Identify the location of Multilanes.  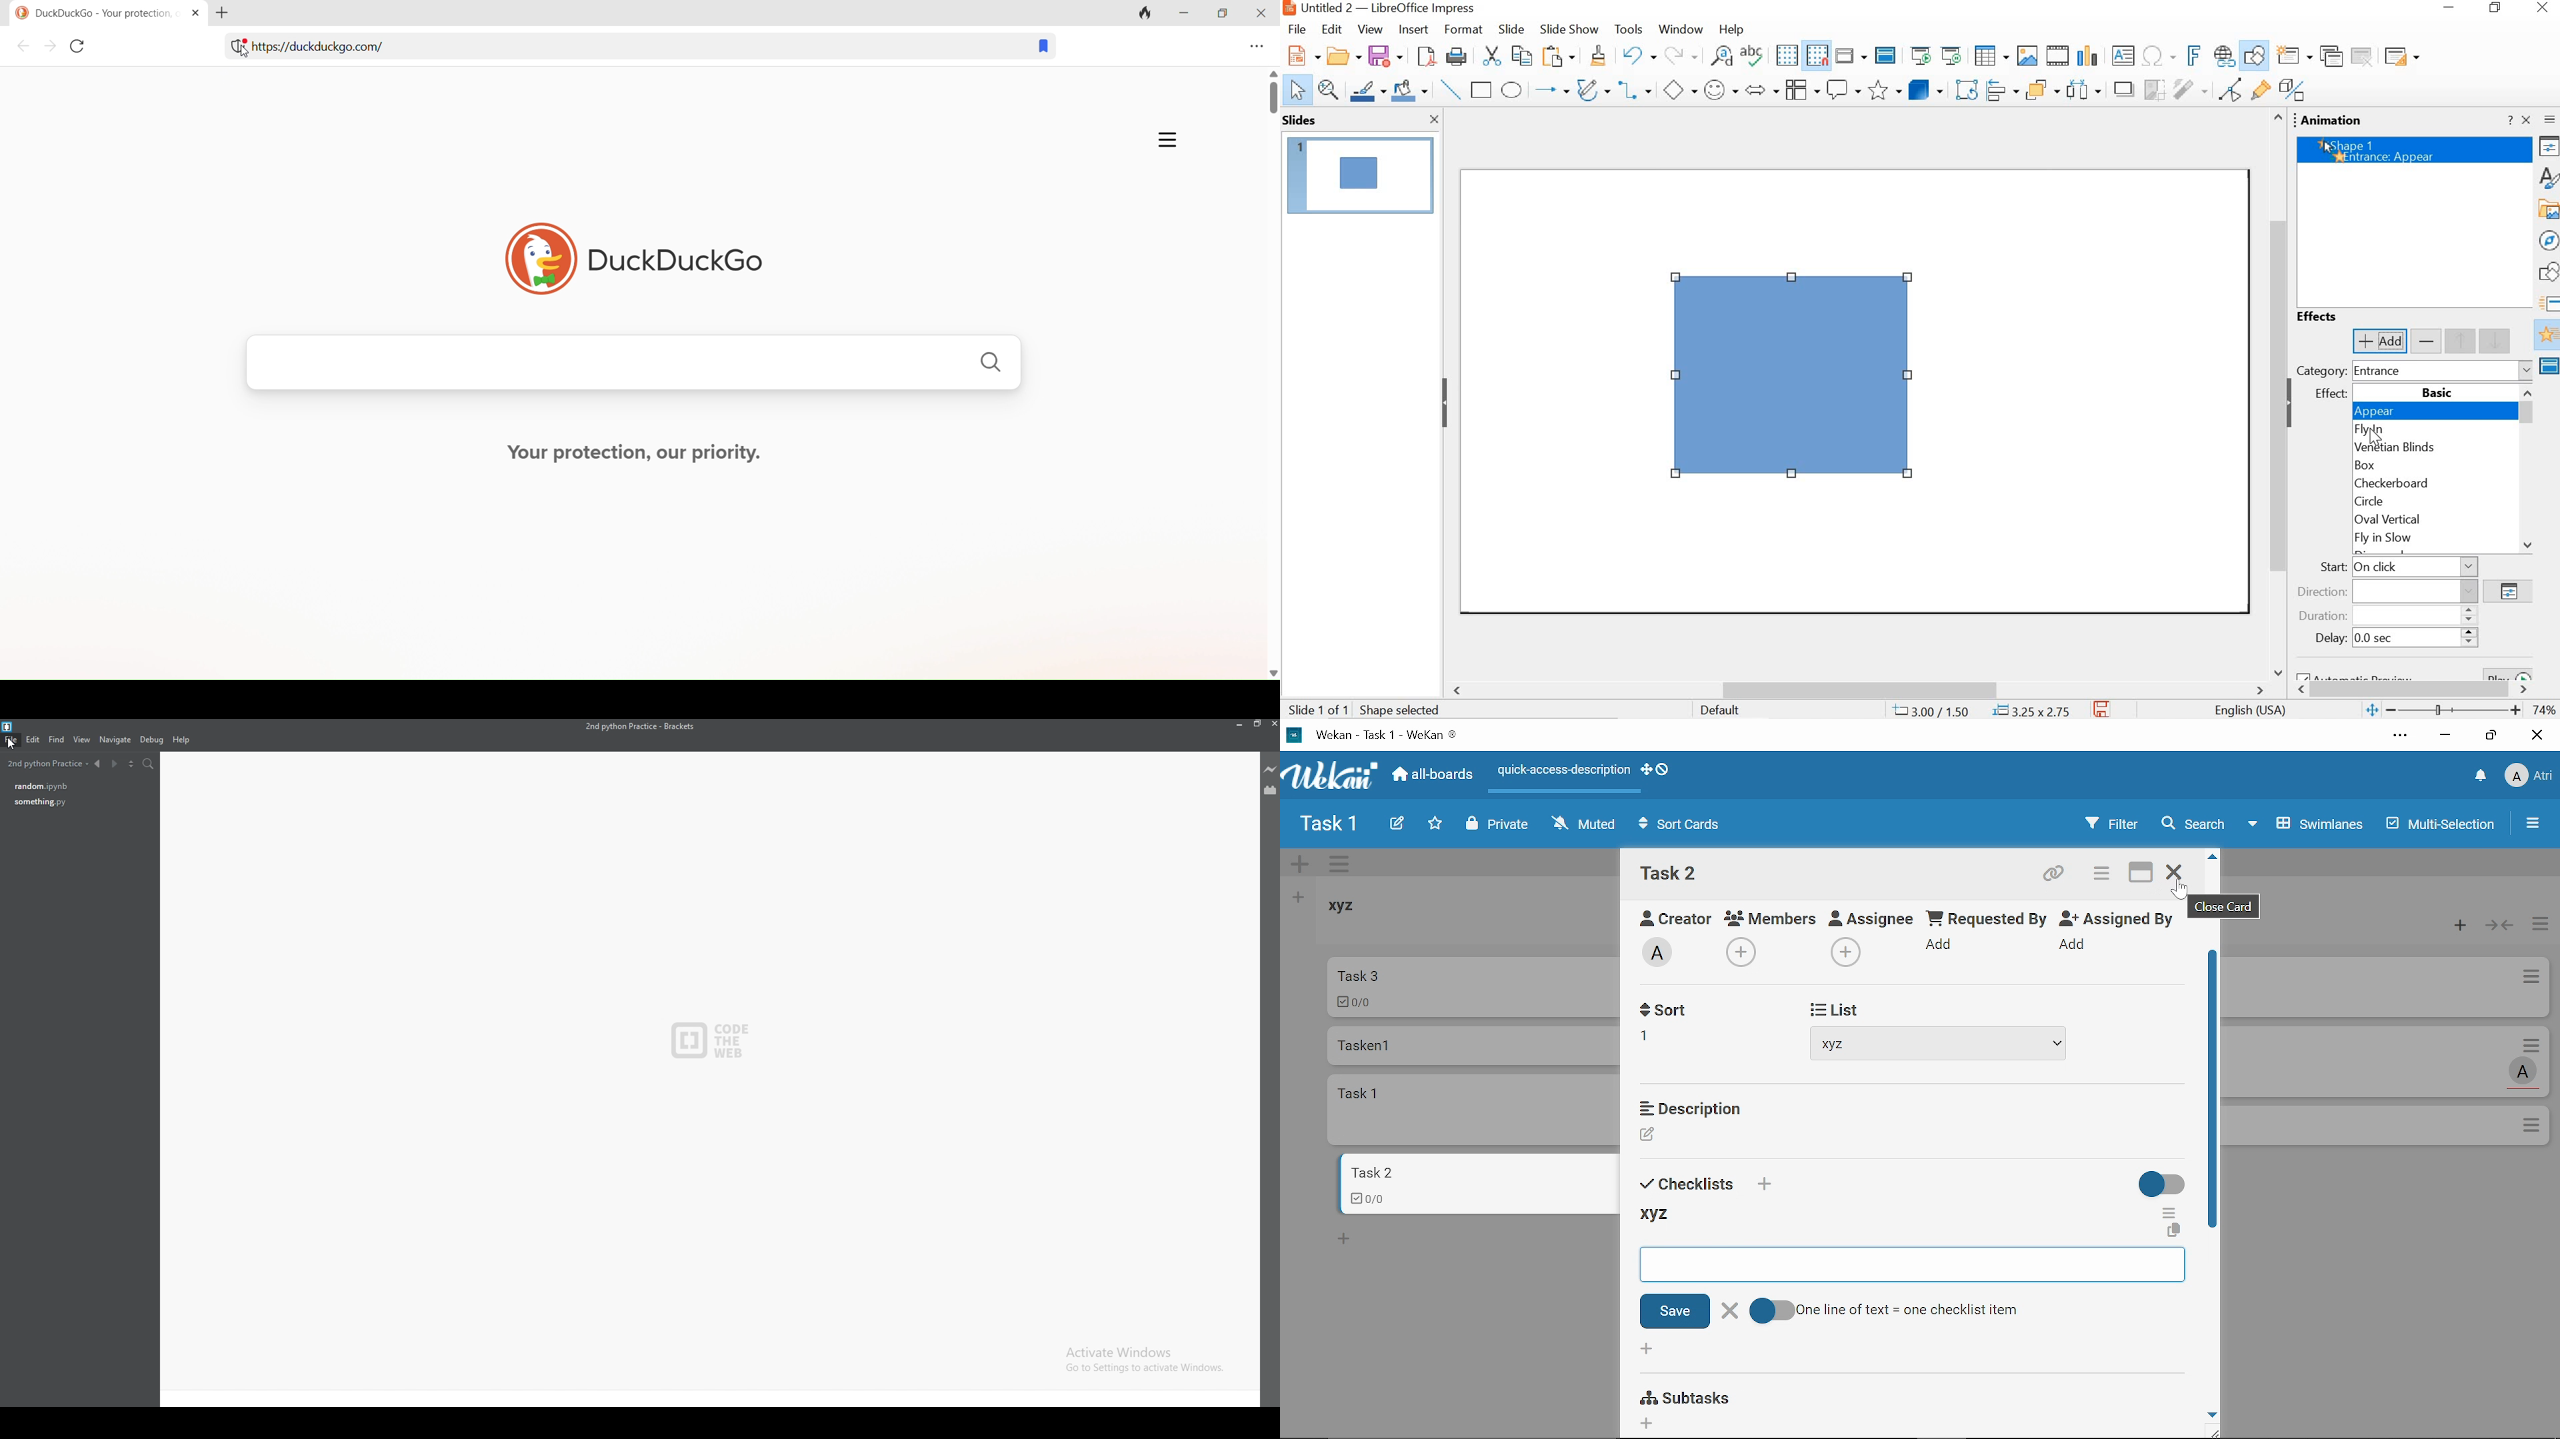
(2443, 826).